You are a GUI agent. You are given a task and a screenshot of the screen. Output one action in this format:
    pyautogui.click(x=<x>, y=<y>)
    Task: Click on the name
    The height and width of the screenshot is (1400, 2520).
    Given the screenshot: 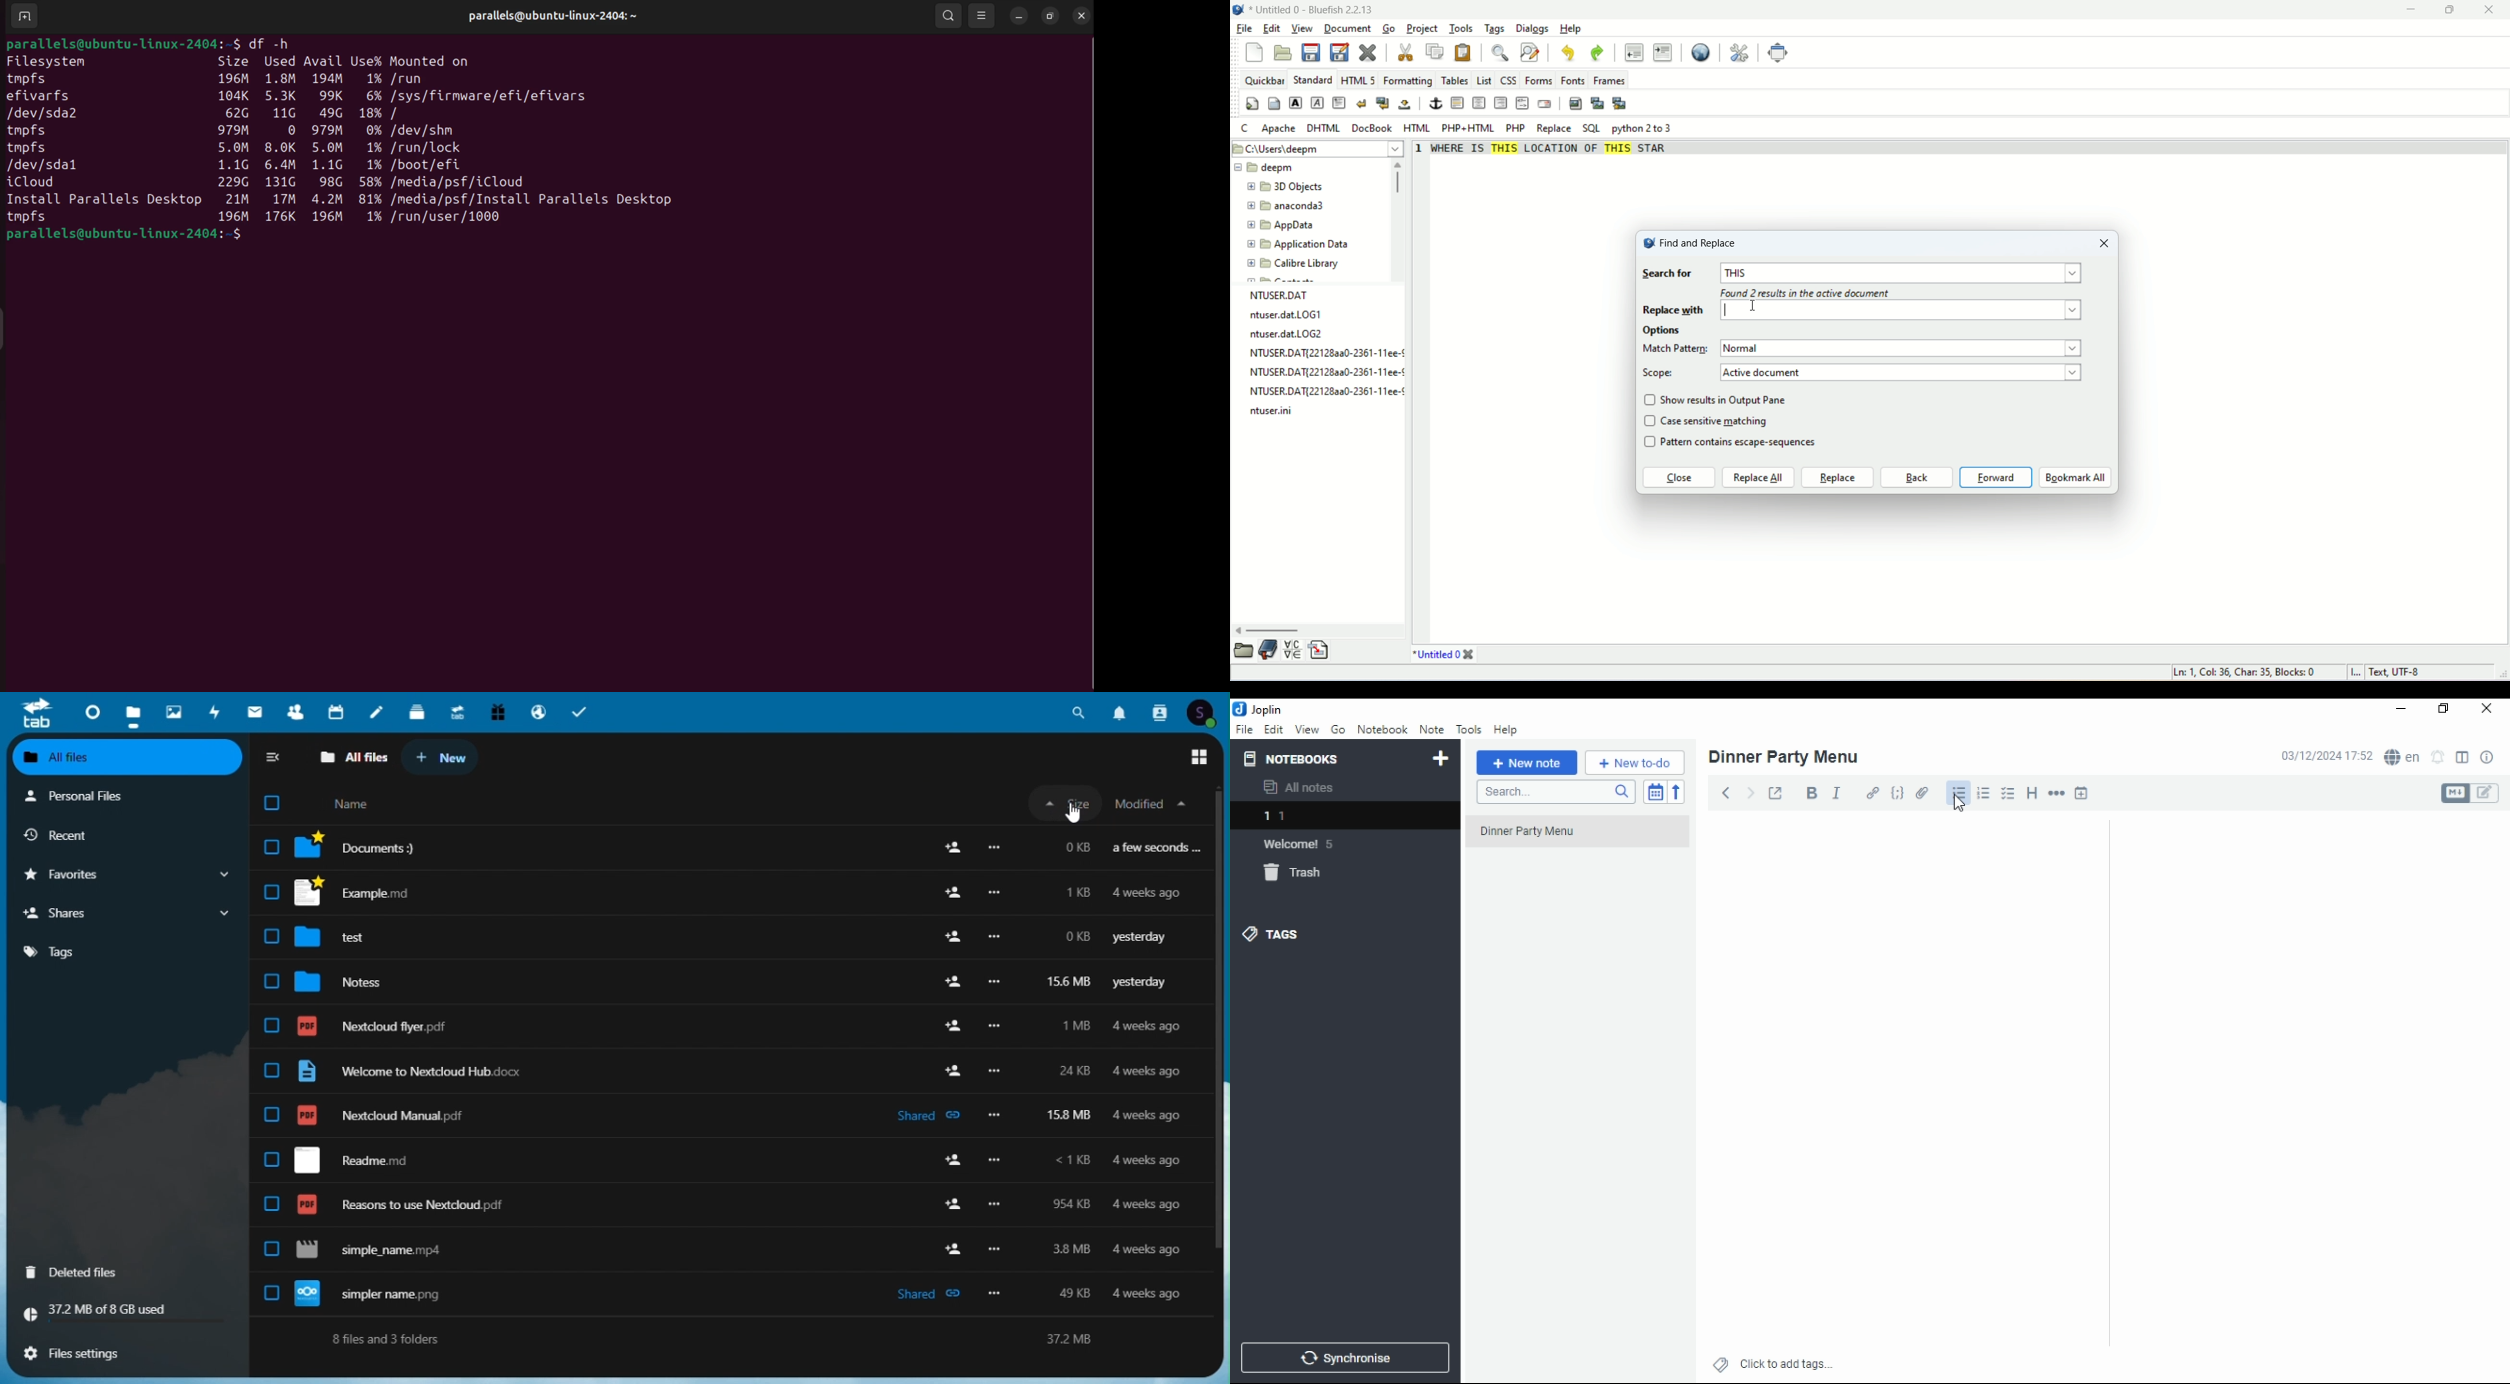 What is the action you would take?
    pyautogui.click(x=357, y=803)
    